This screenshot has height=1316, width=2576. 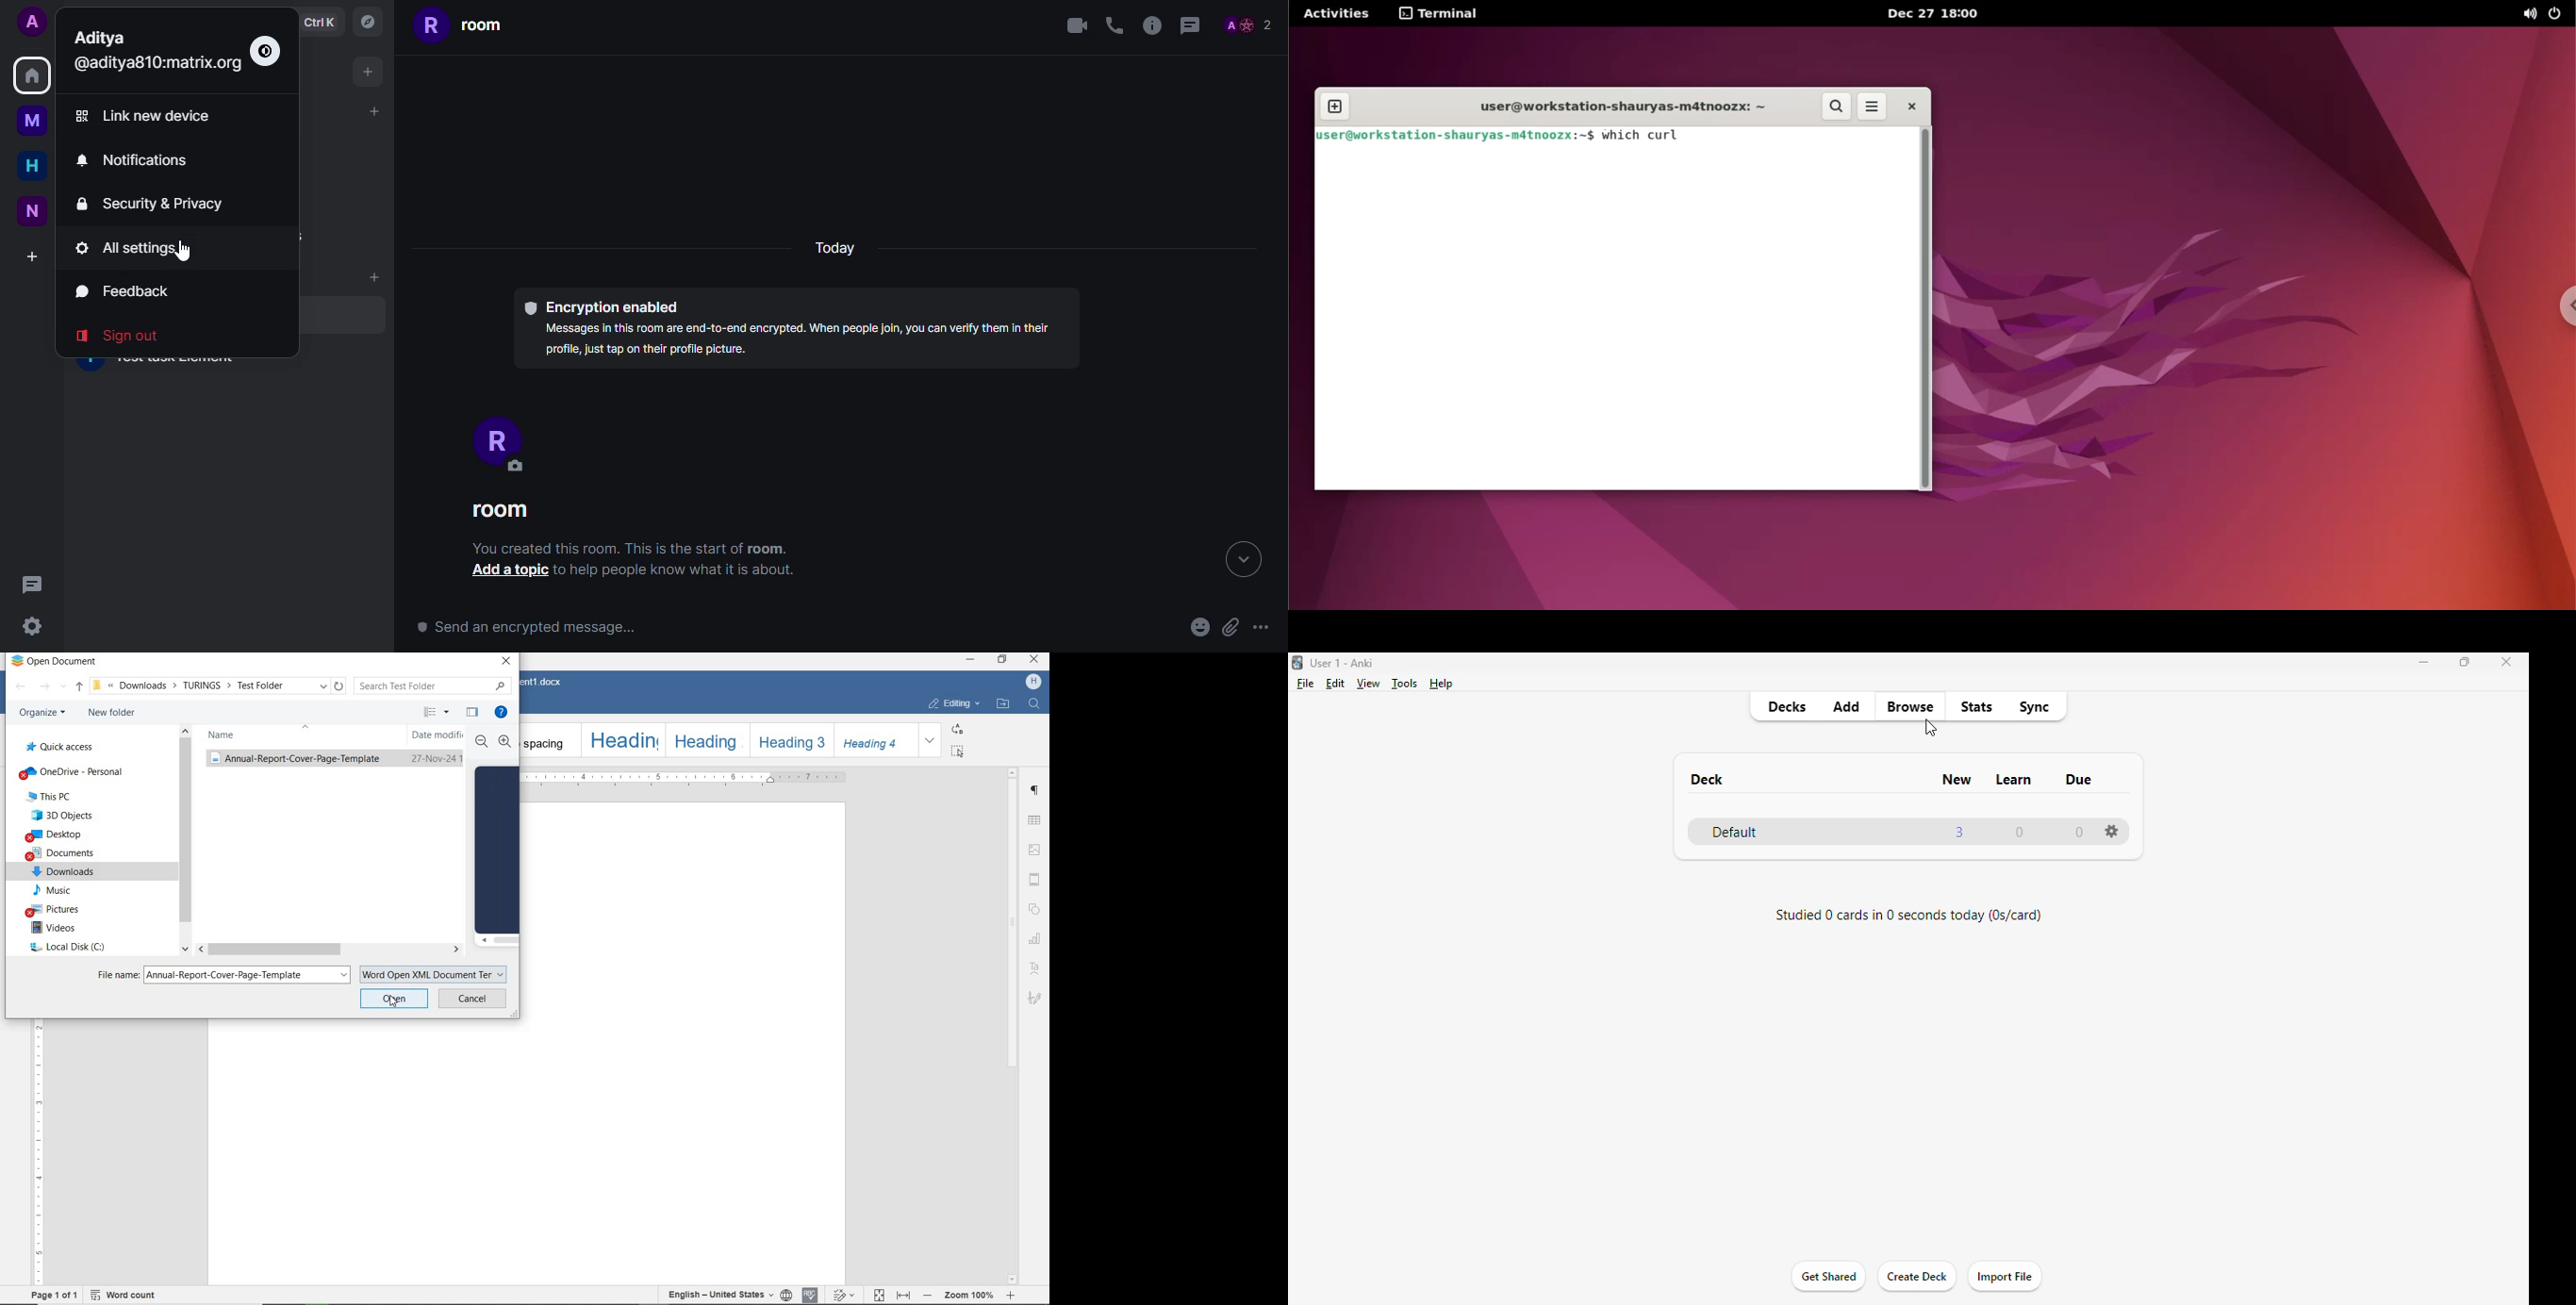 What do you see at coordinates (59, 910) in the screenshot?
I see `pictures` at bounding box center [59, 910].